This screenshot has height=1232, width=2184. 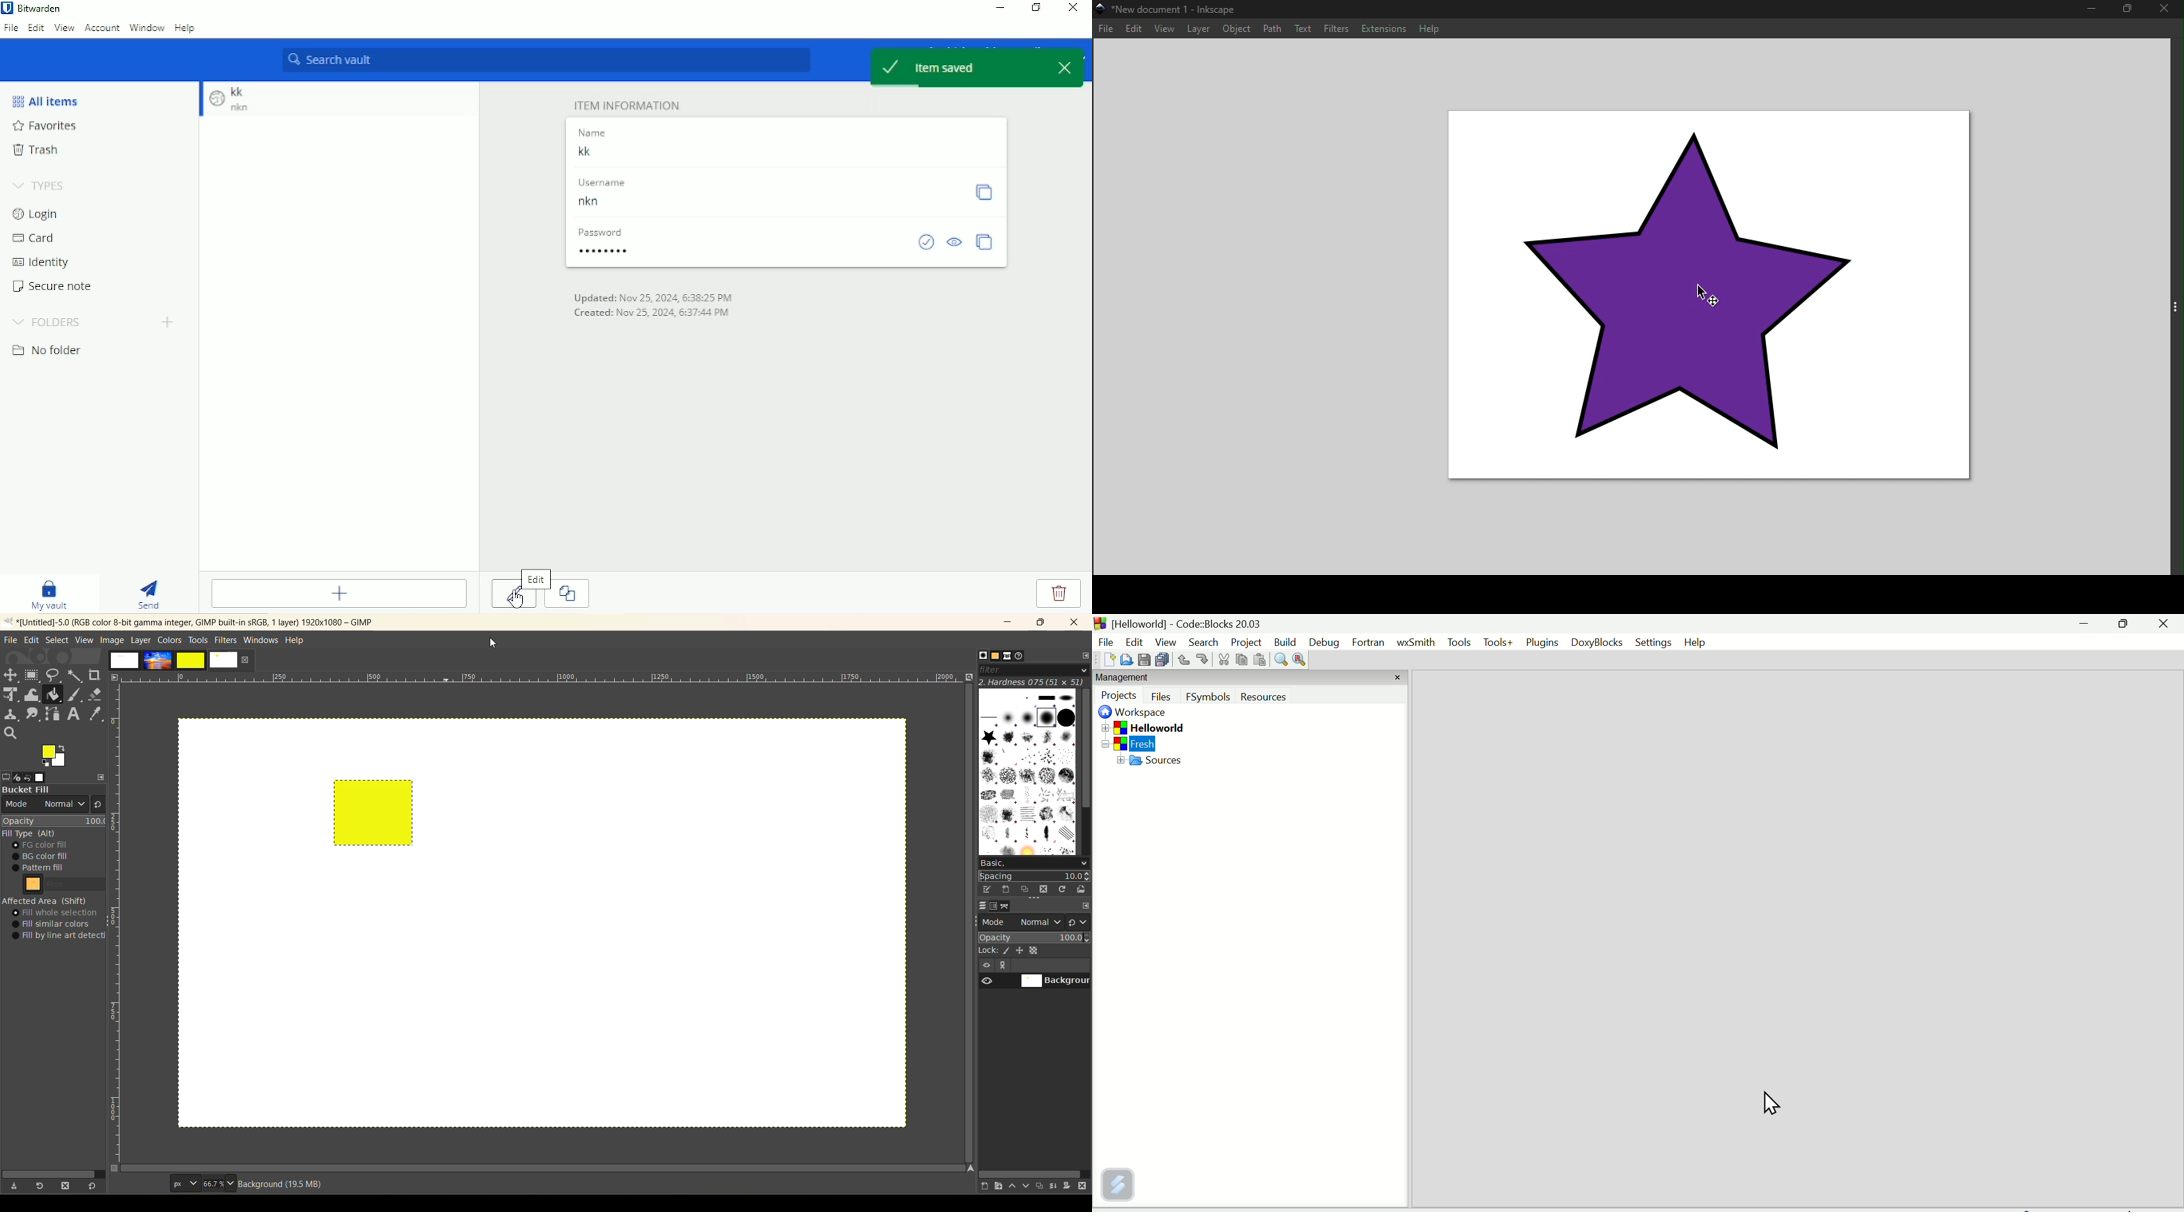 What do you see at coordinates (1371, 644) in the screenshot?
I see `fortran` at bounding box center [1371, 644].